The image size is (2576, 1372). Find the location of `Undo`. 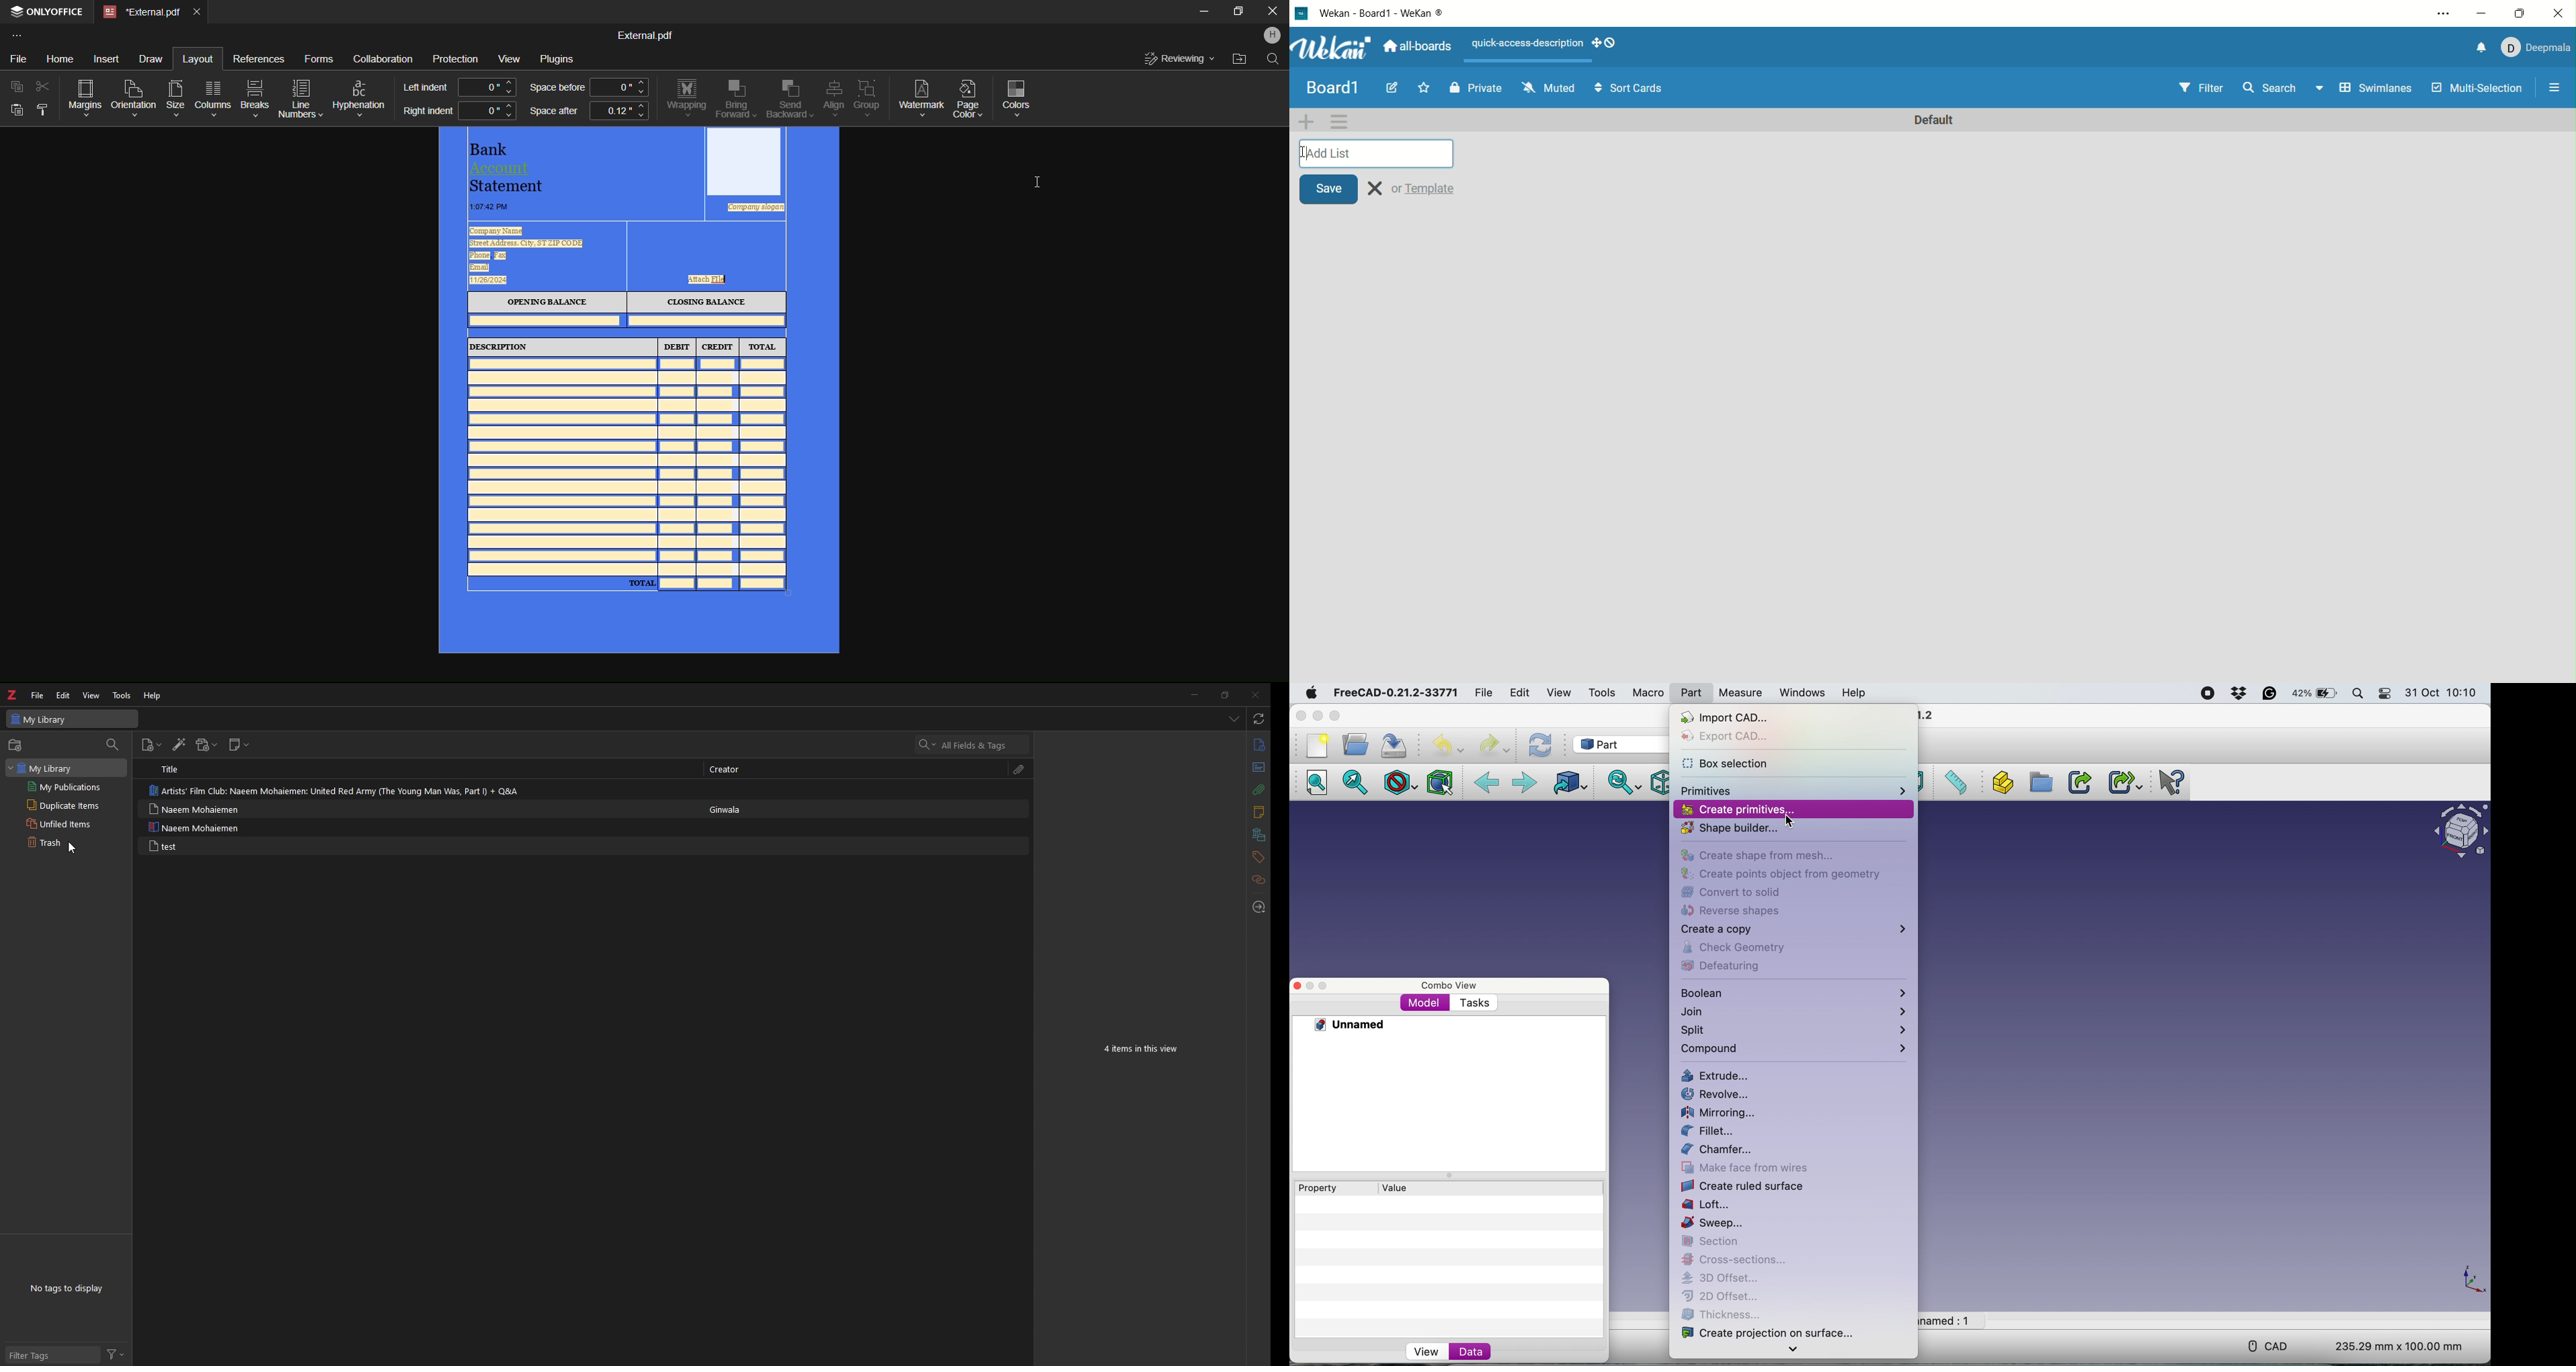

Undo is located at coordinates (1447, 746).